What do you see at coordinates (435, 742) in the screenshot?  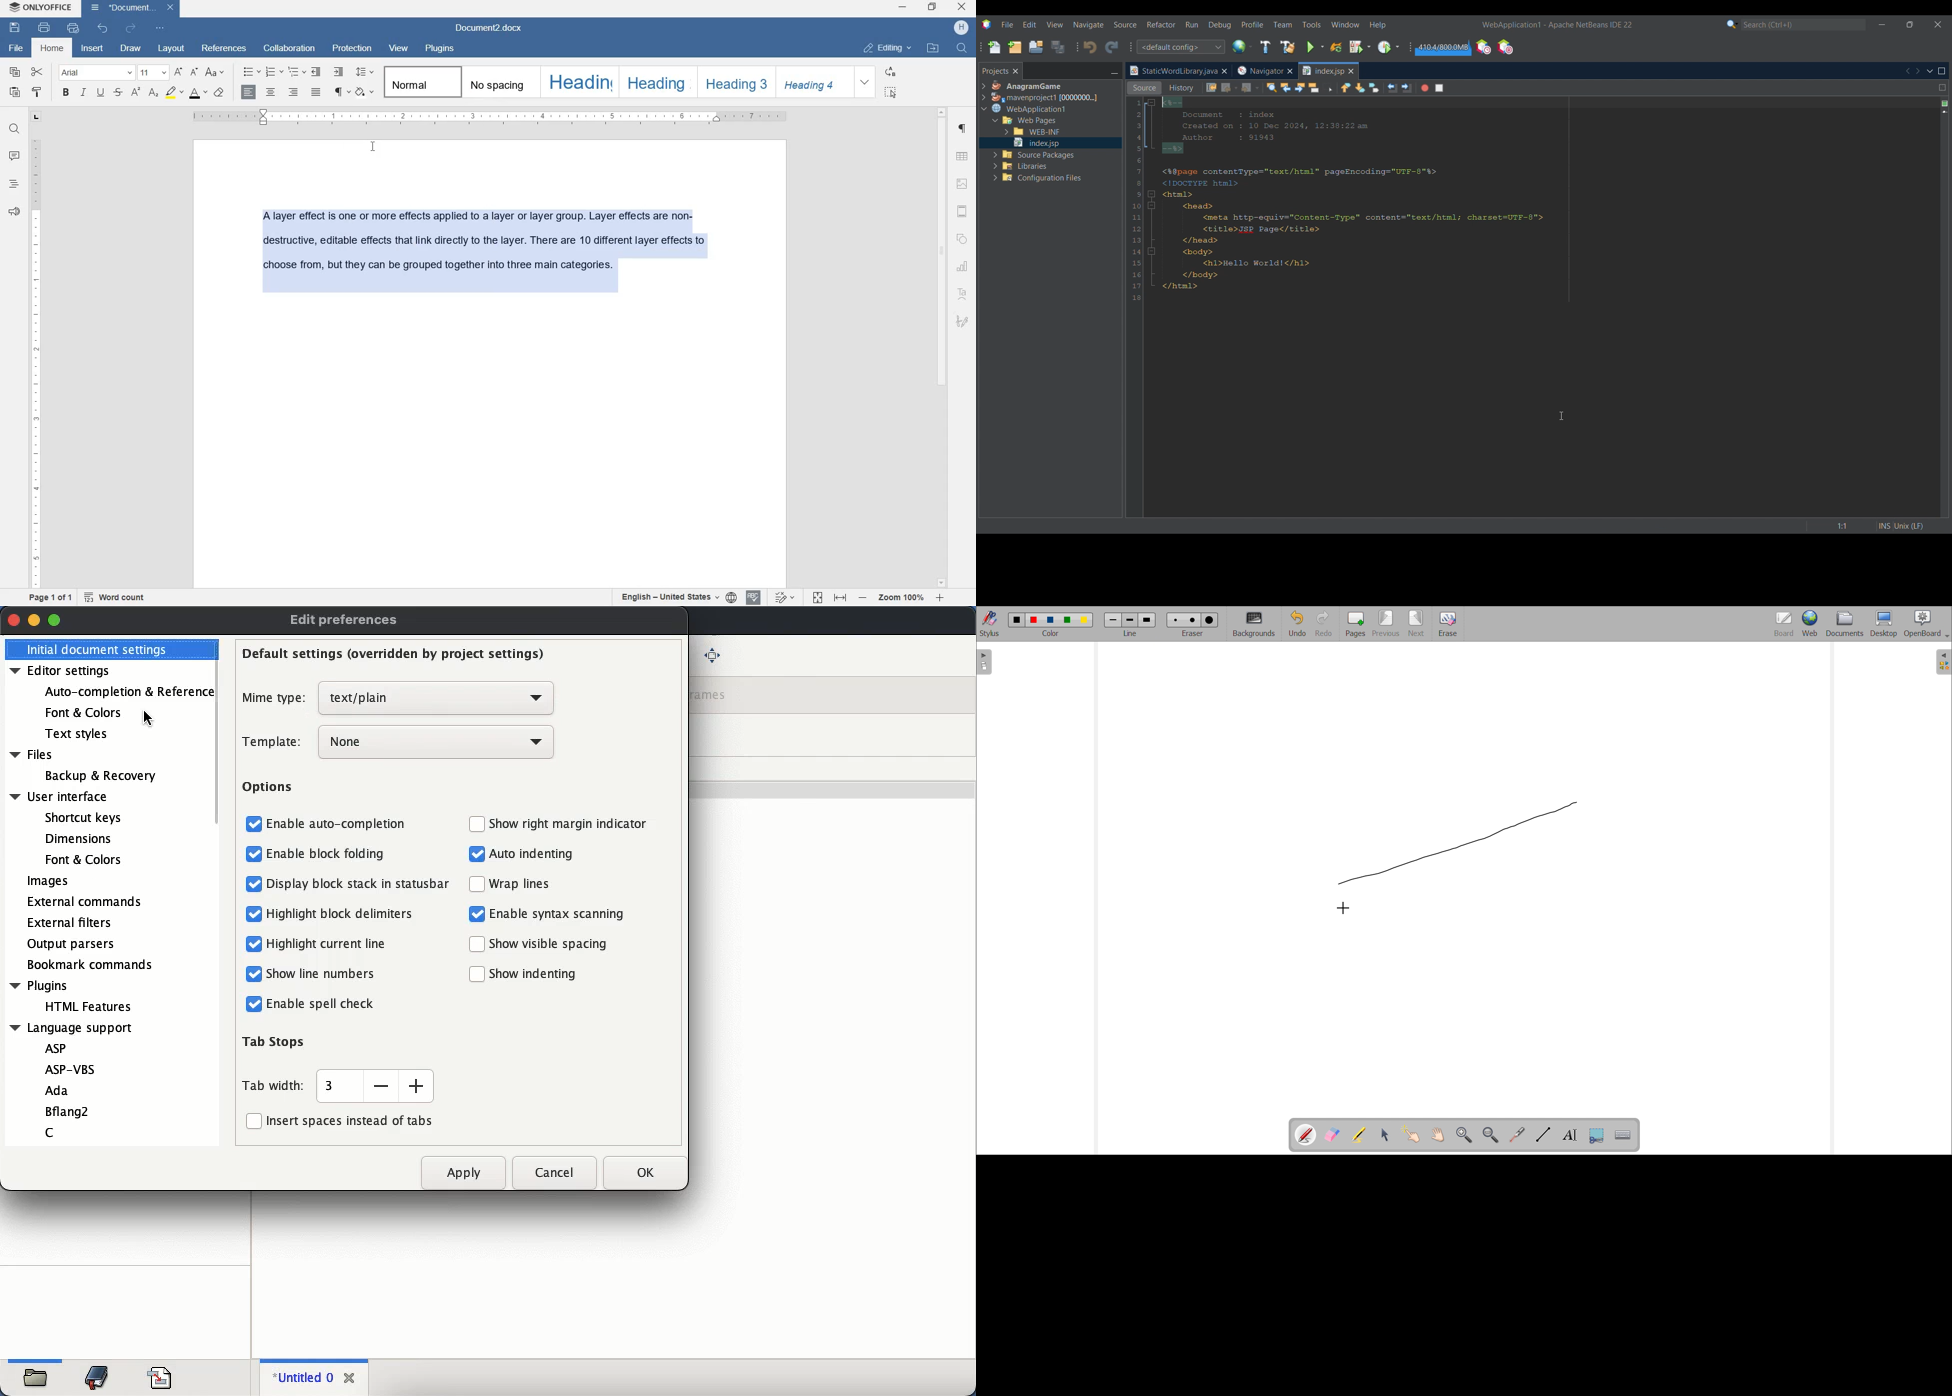 I see `select template` at bounding box center [435, 742].